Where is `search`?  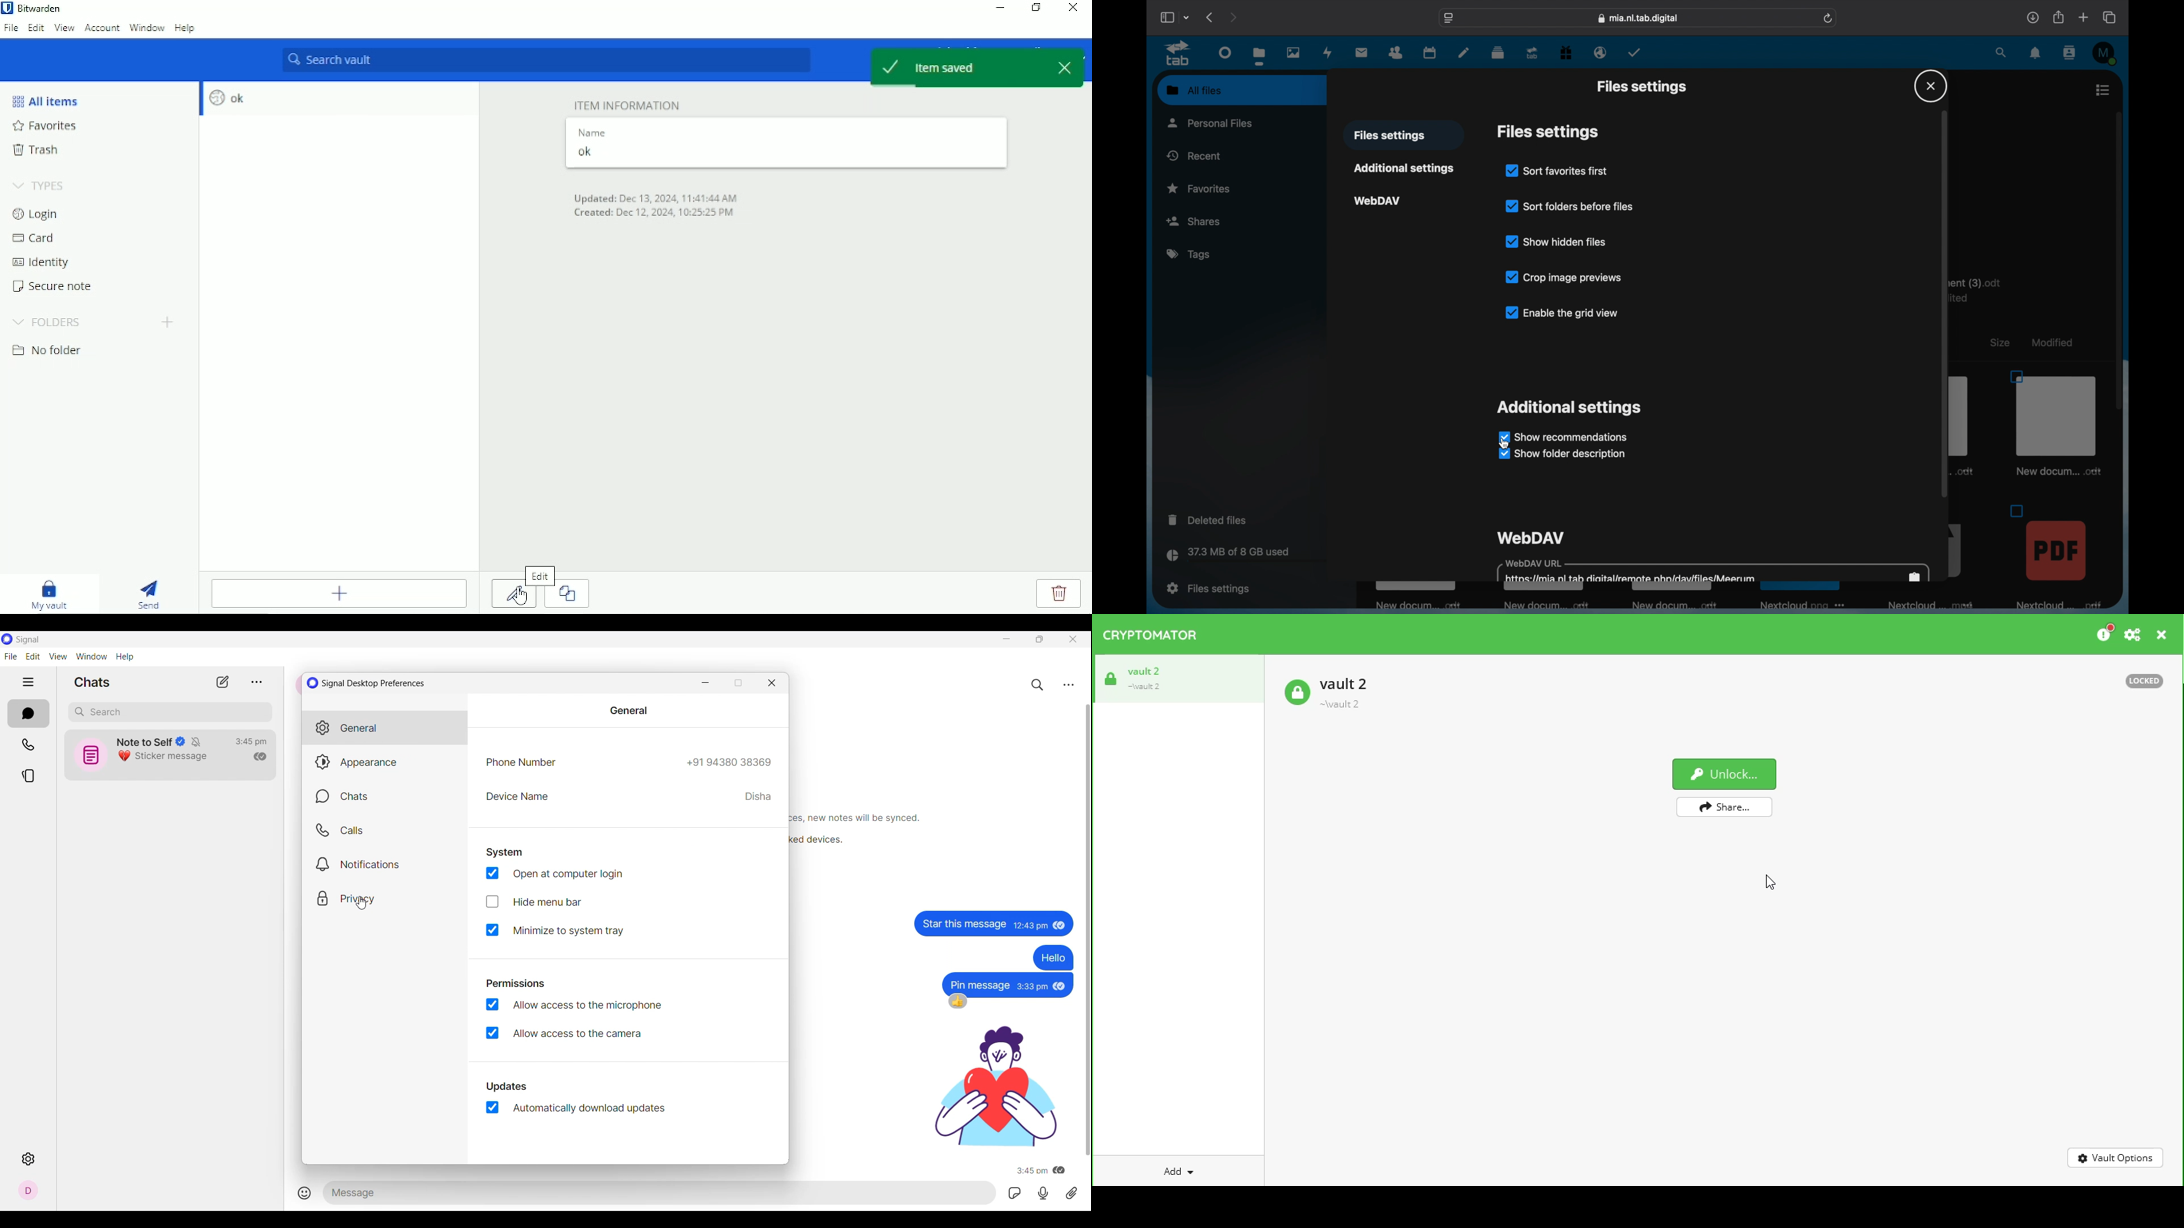 search is located at coordinates (2002, 52).